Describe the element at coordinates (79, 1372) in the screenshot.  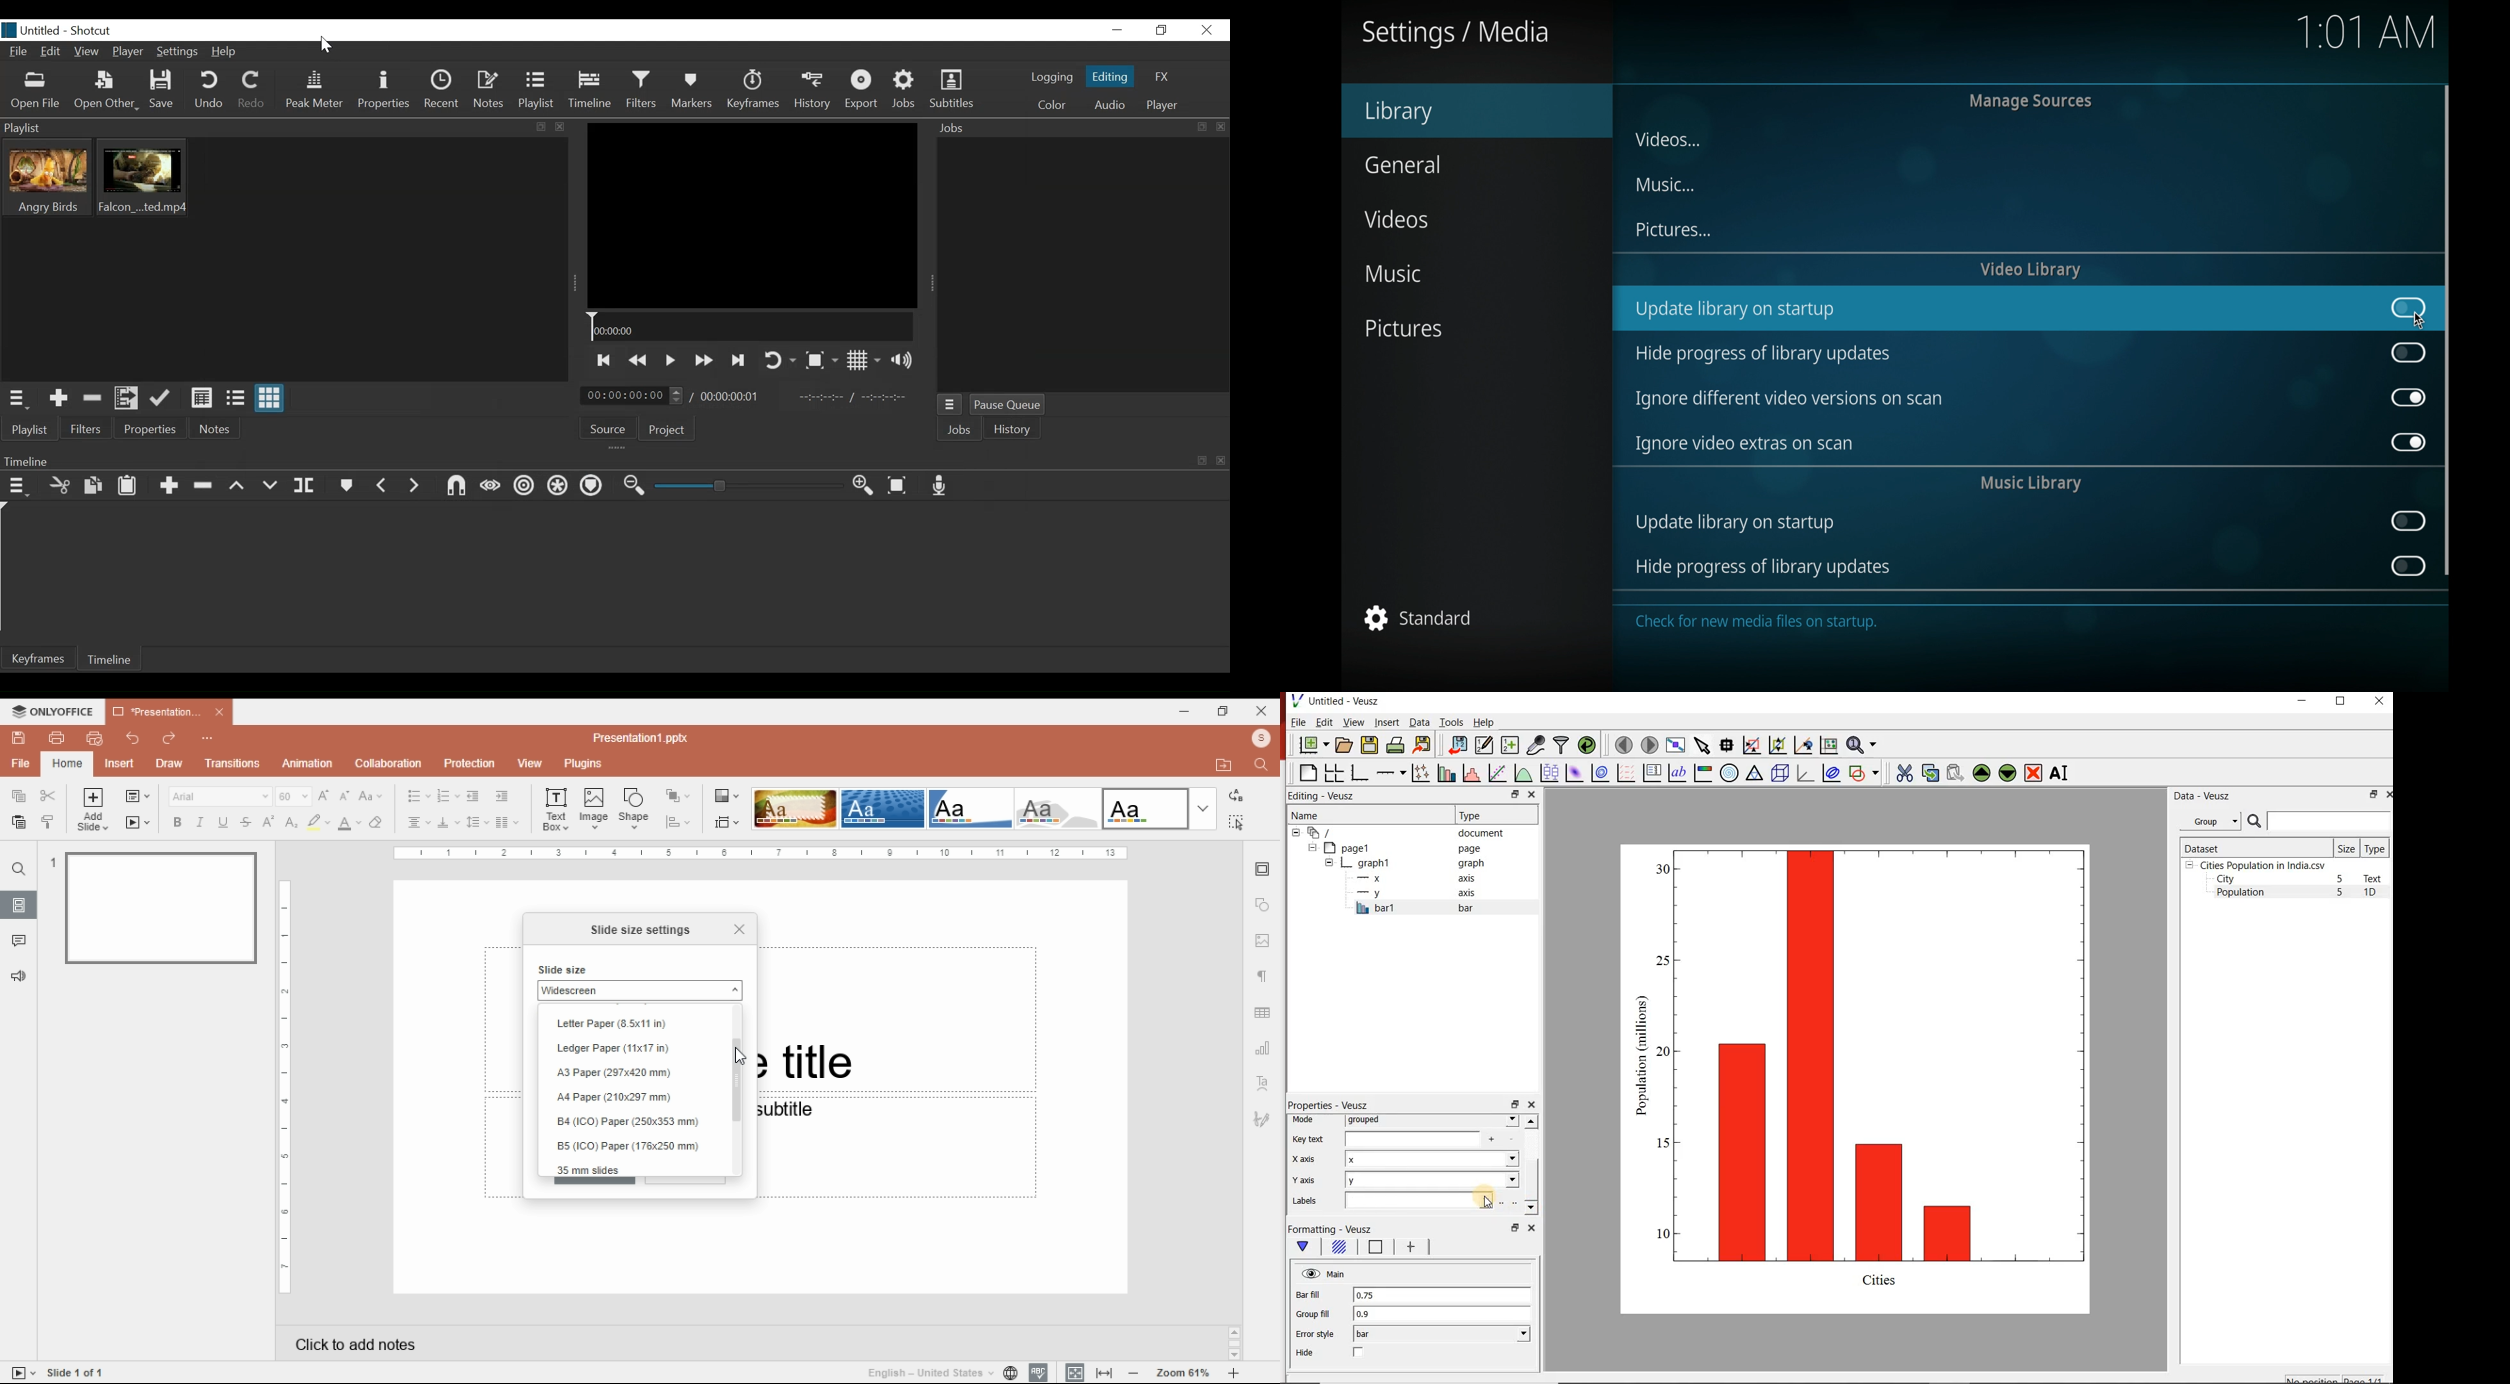
I see `Slide 1 of 1` at that location.